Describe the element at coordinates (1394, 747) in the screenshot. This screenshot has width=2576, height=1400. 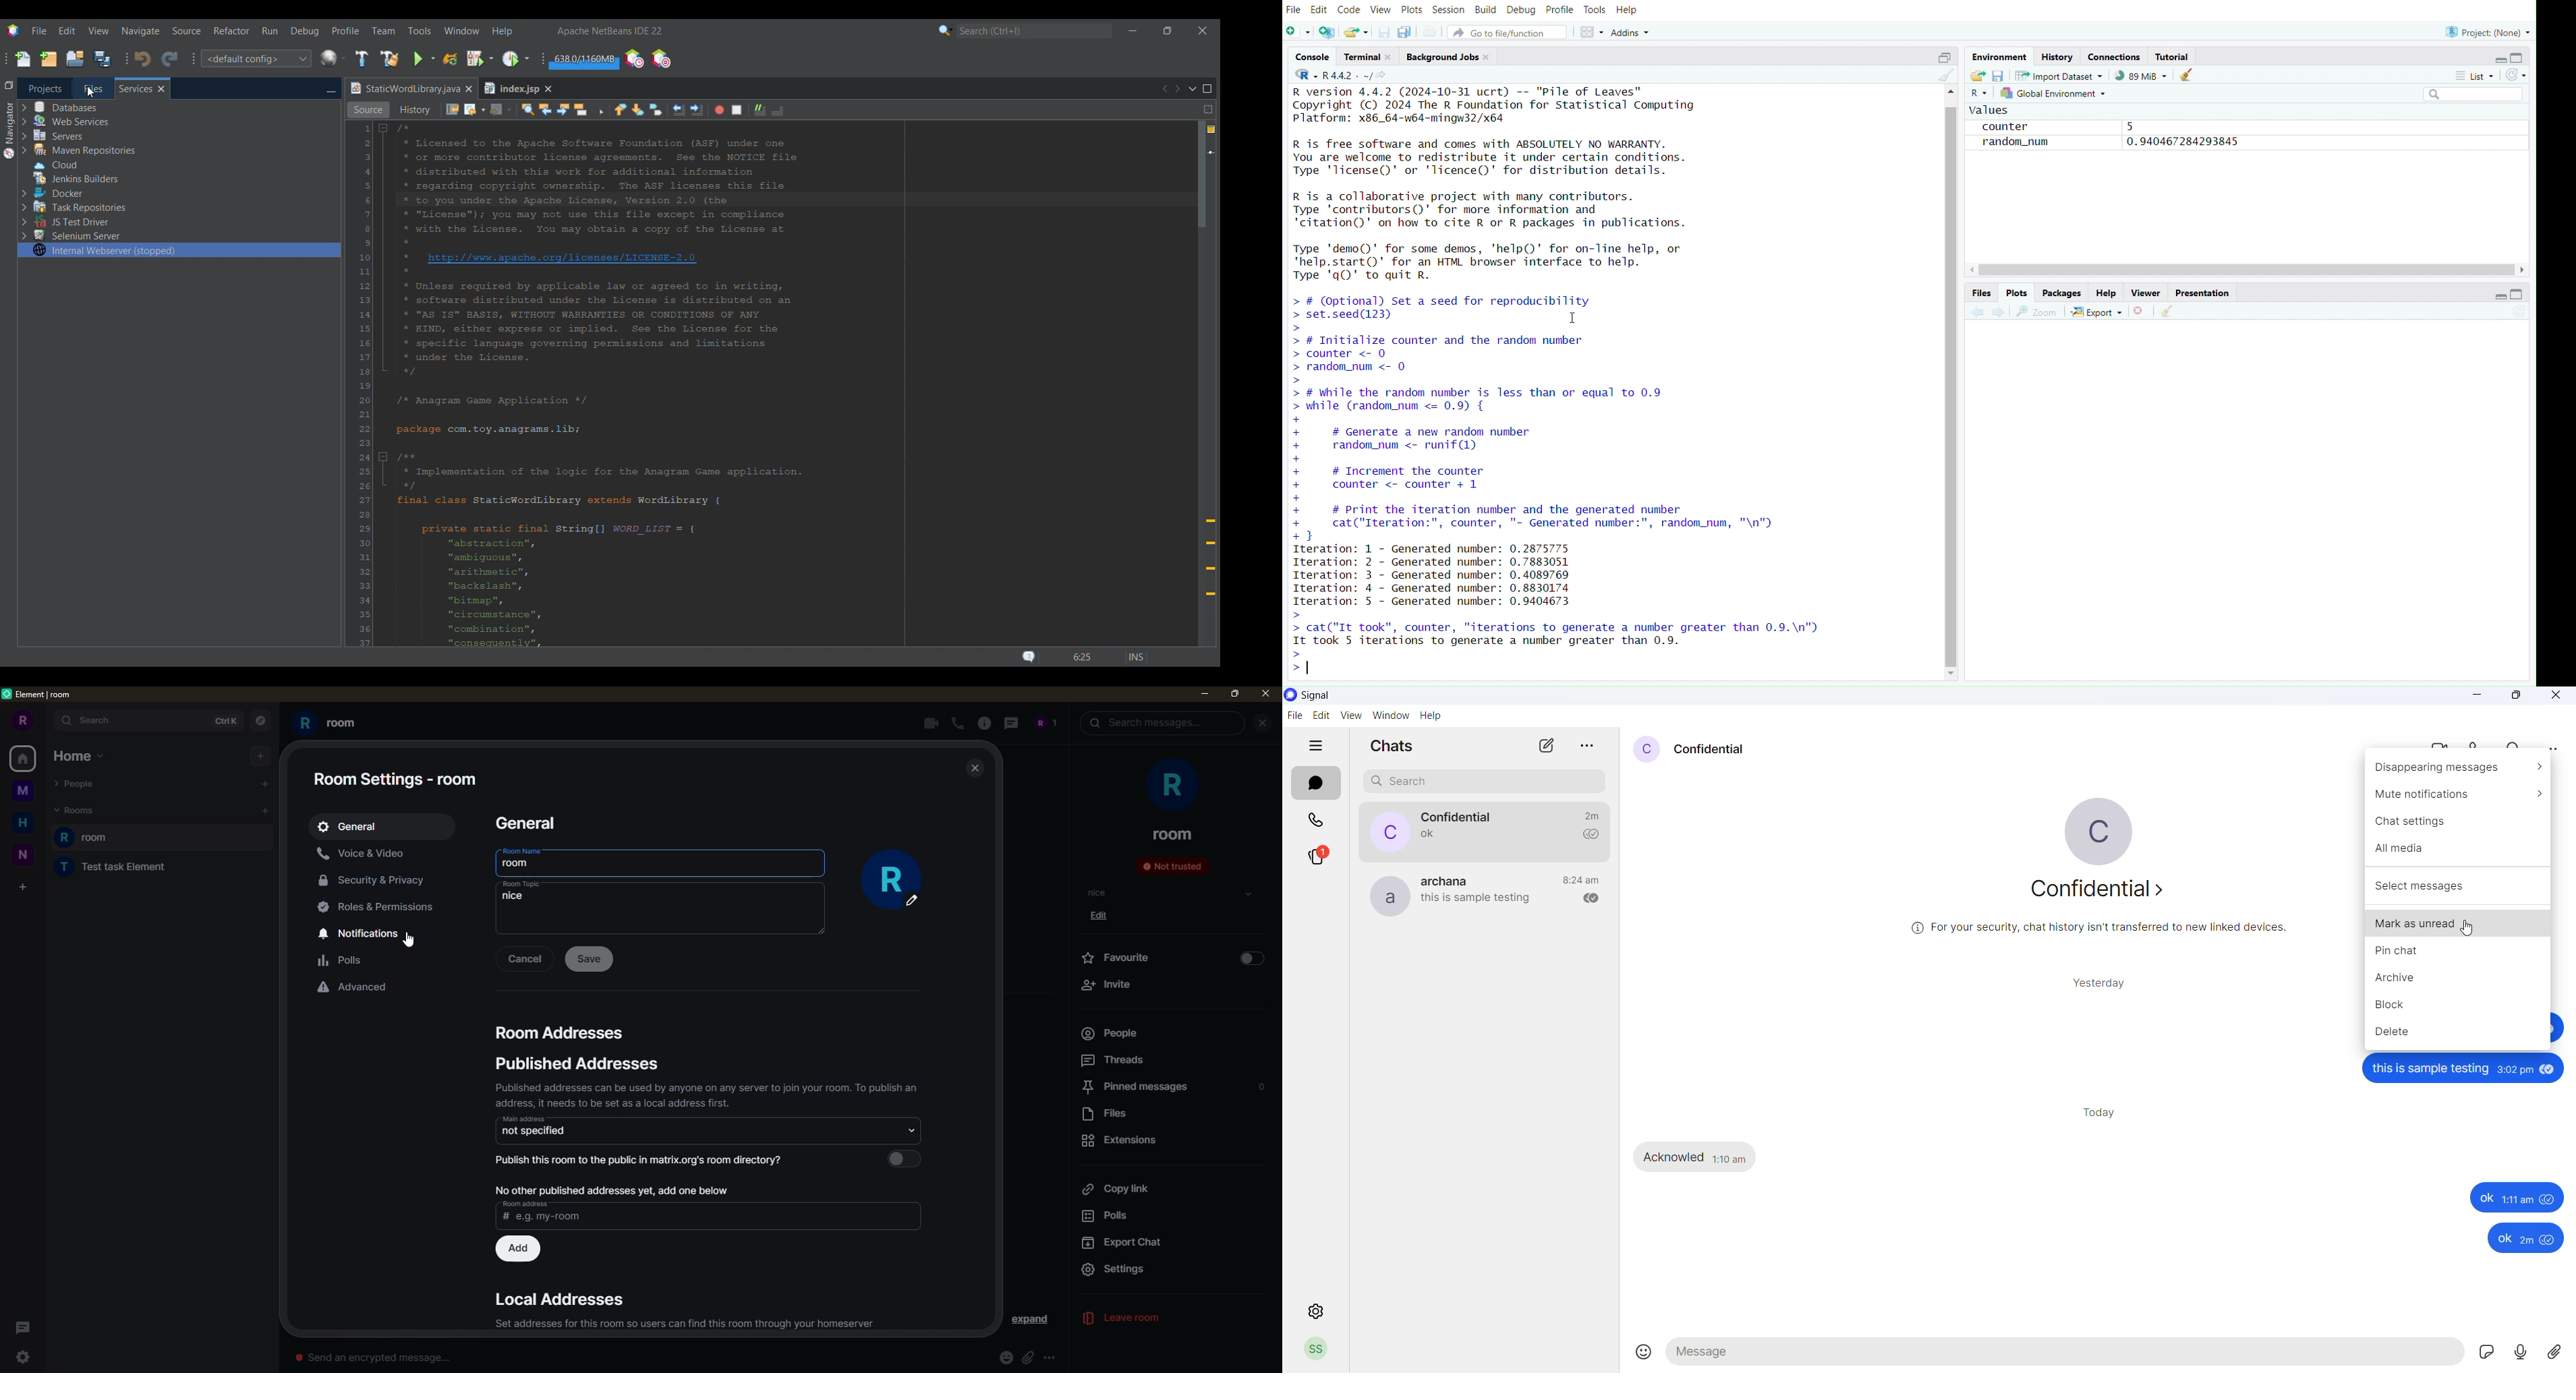
I see `chats heading` at that location.